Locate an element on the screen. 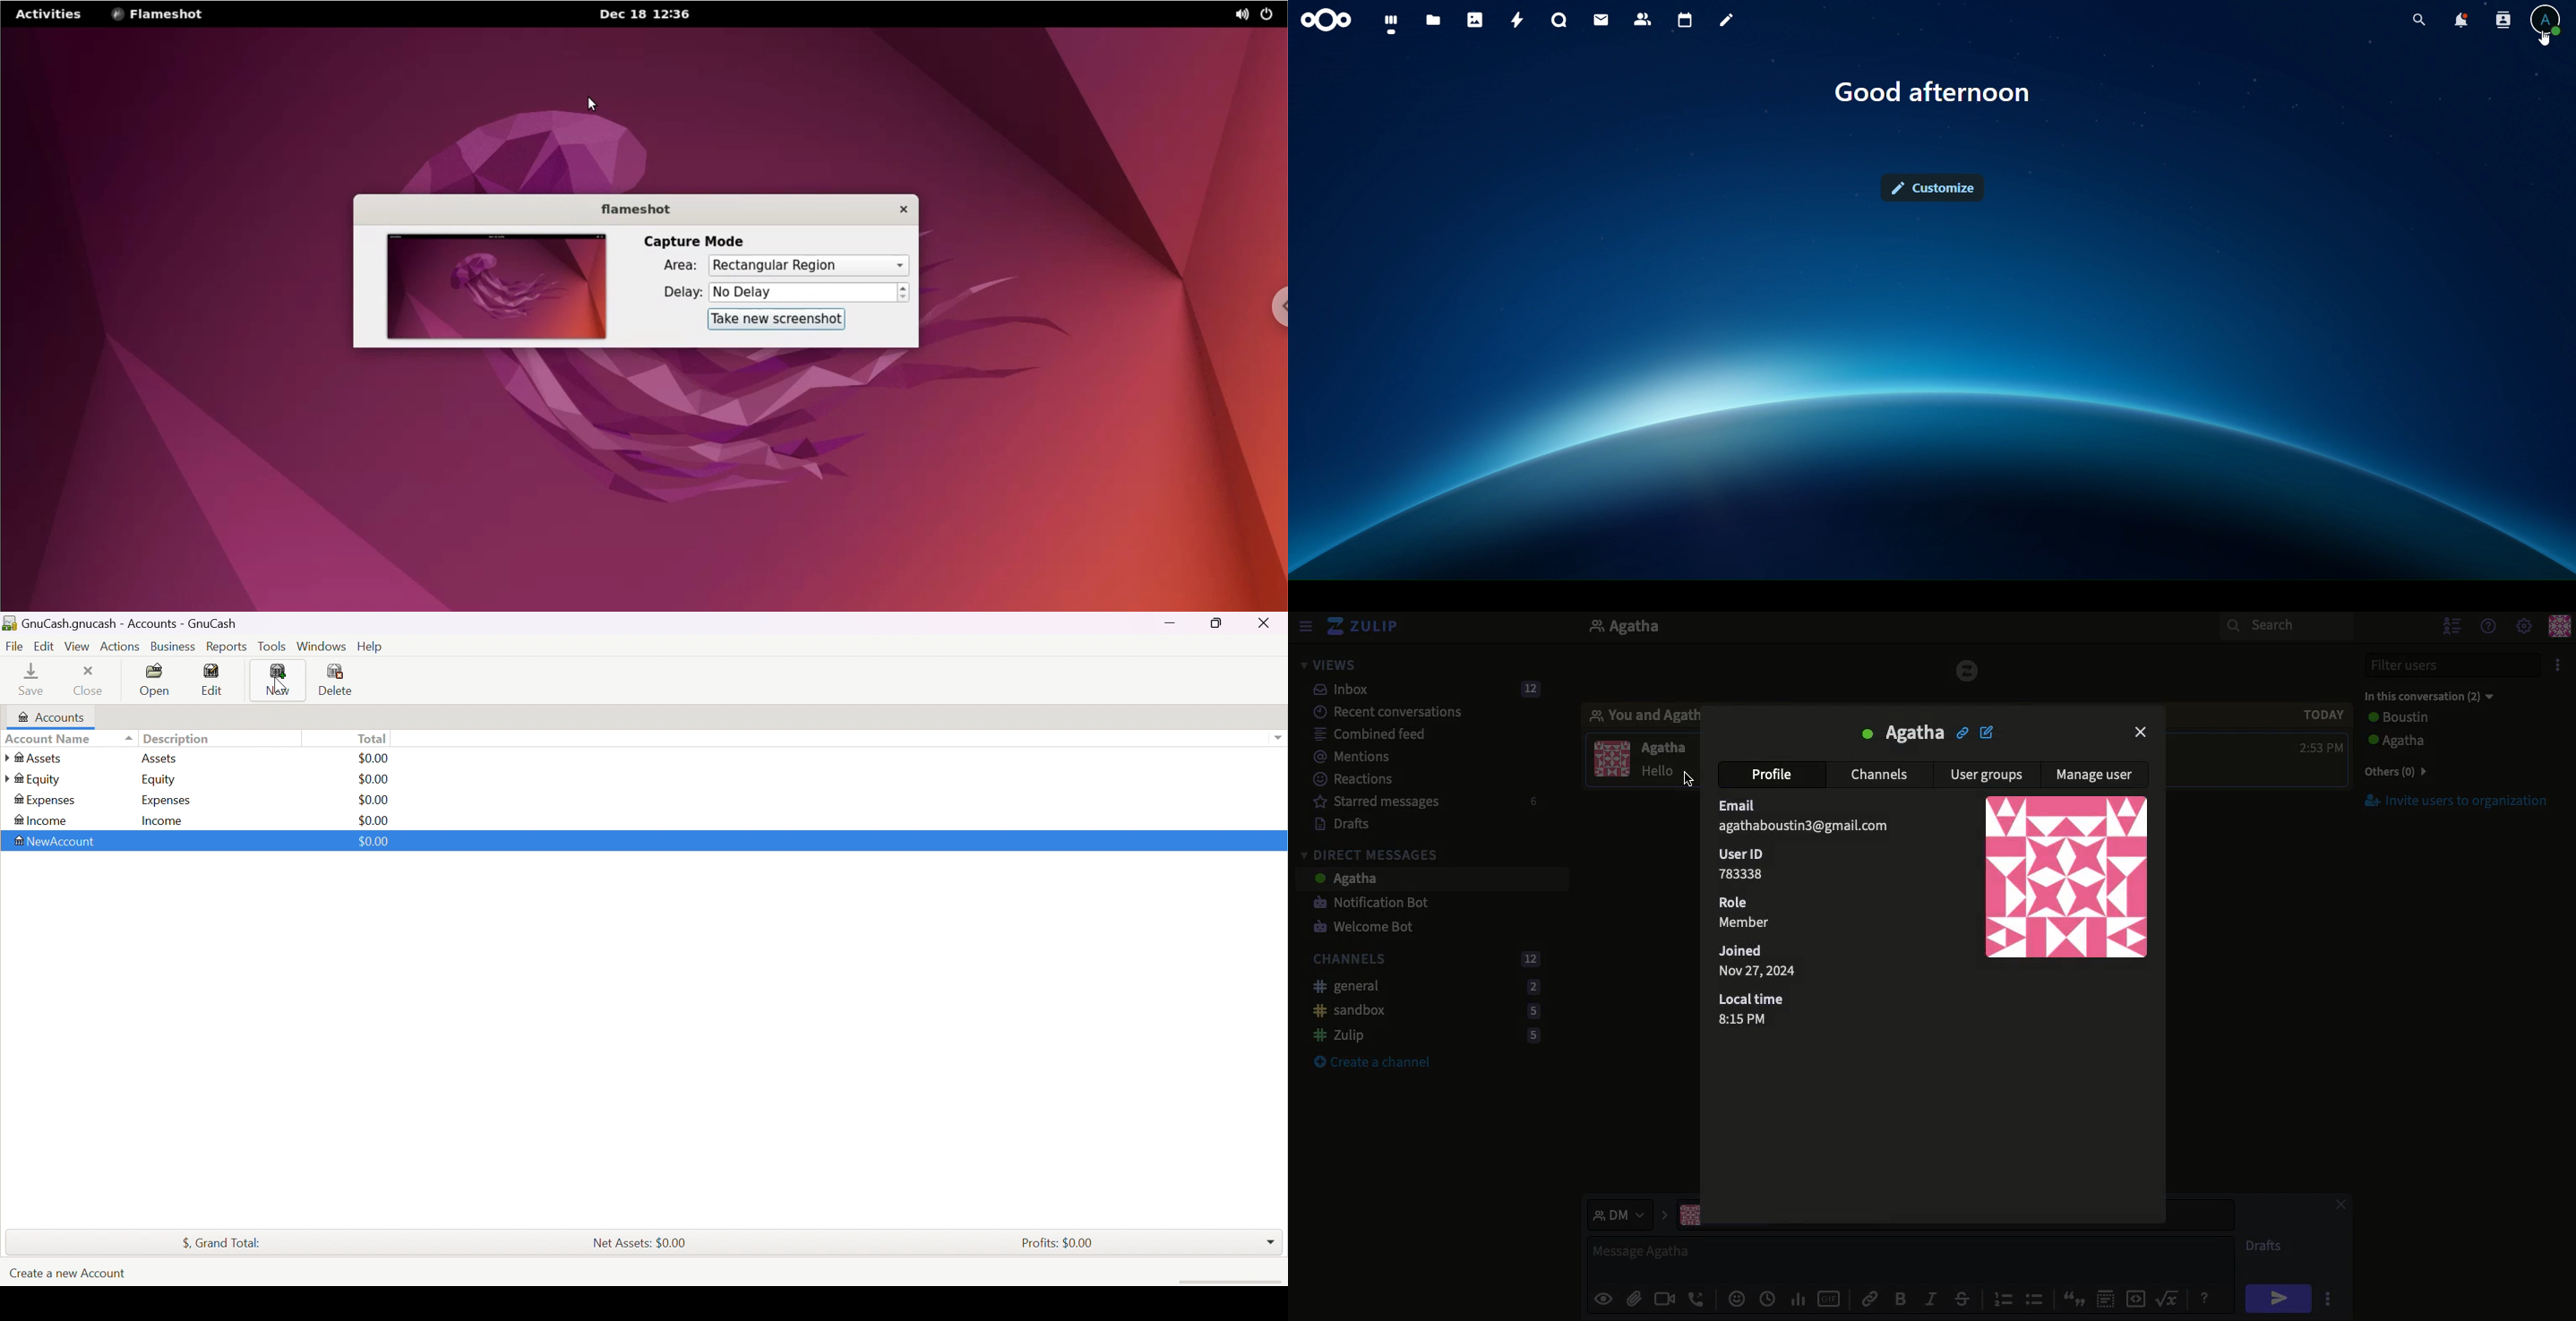 The image size is (2576, 1344). search contacts is located at coordinates (2502, 21).